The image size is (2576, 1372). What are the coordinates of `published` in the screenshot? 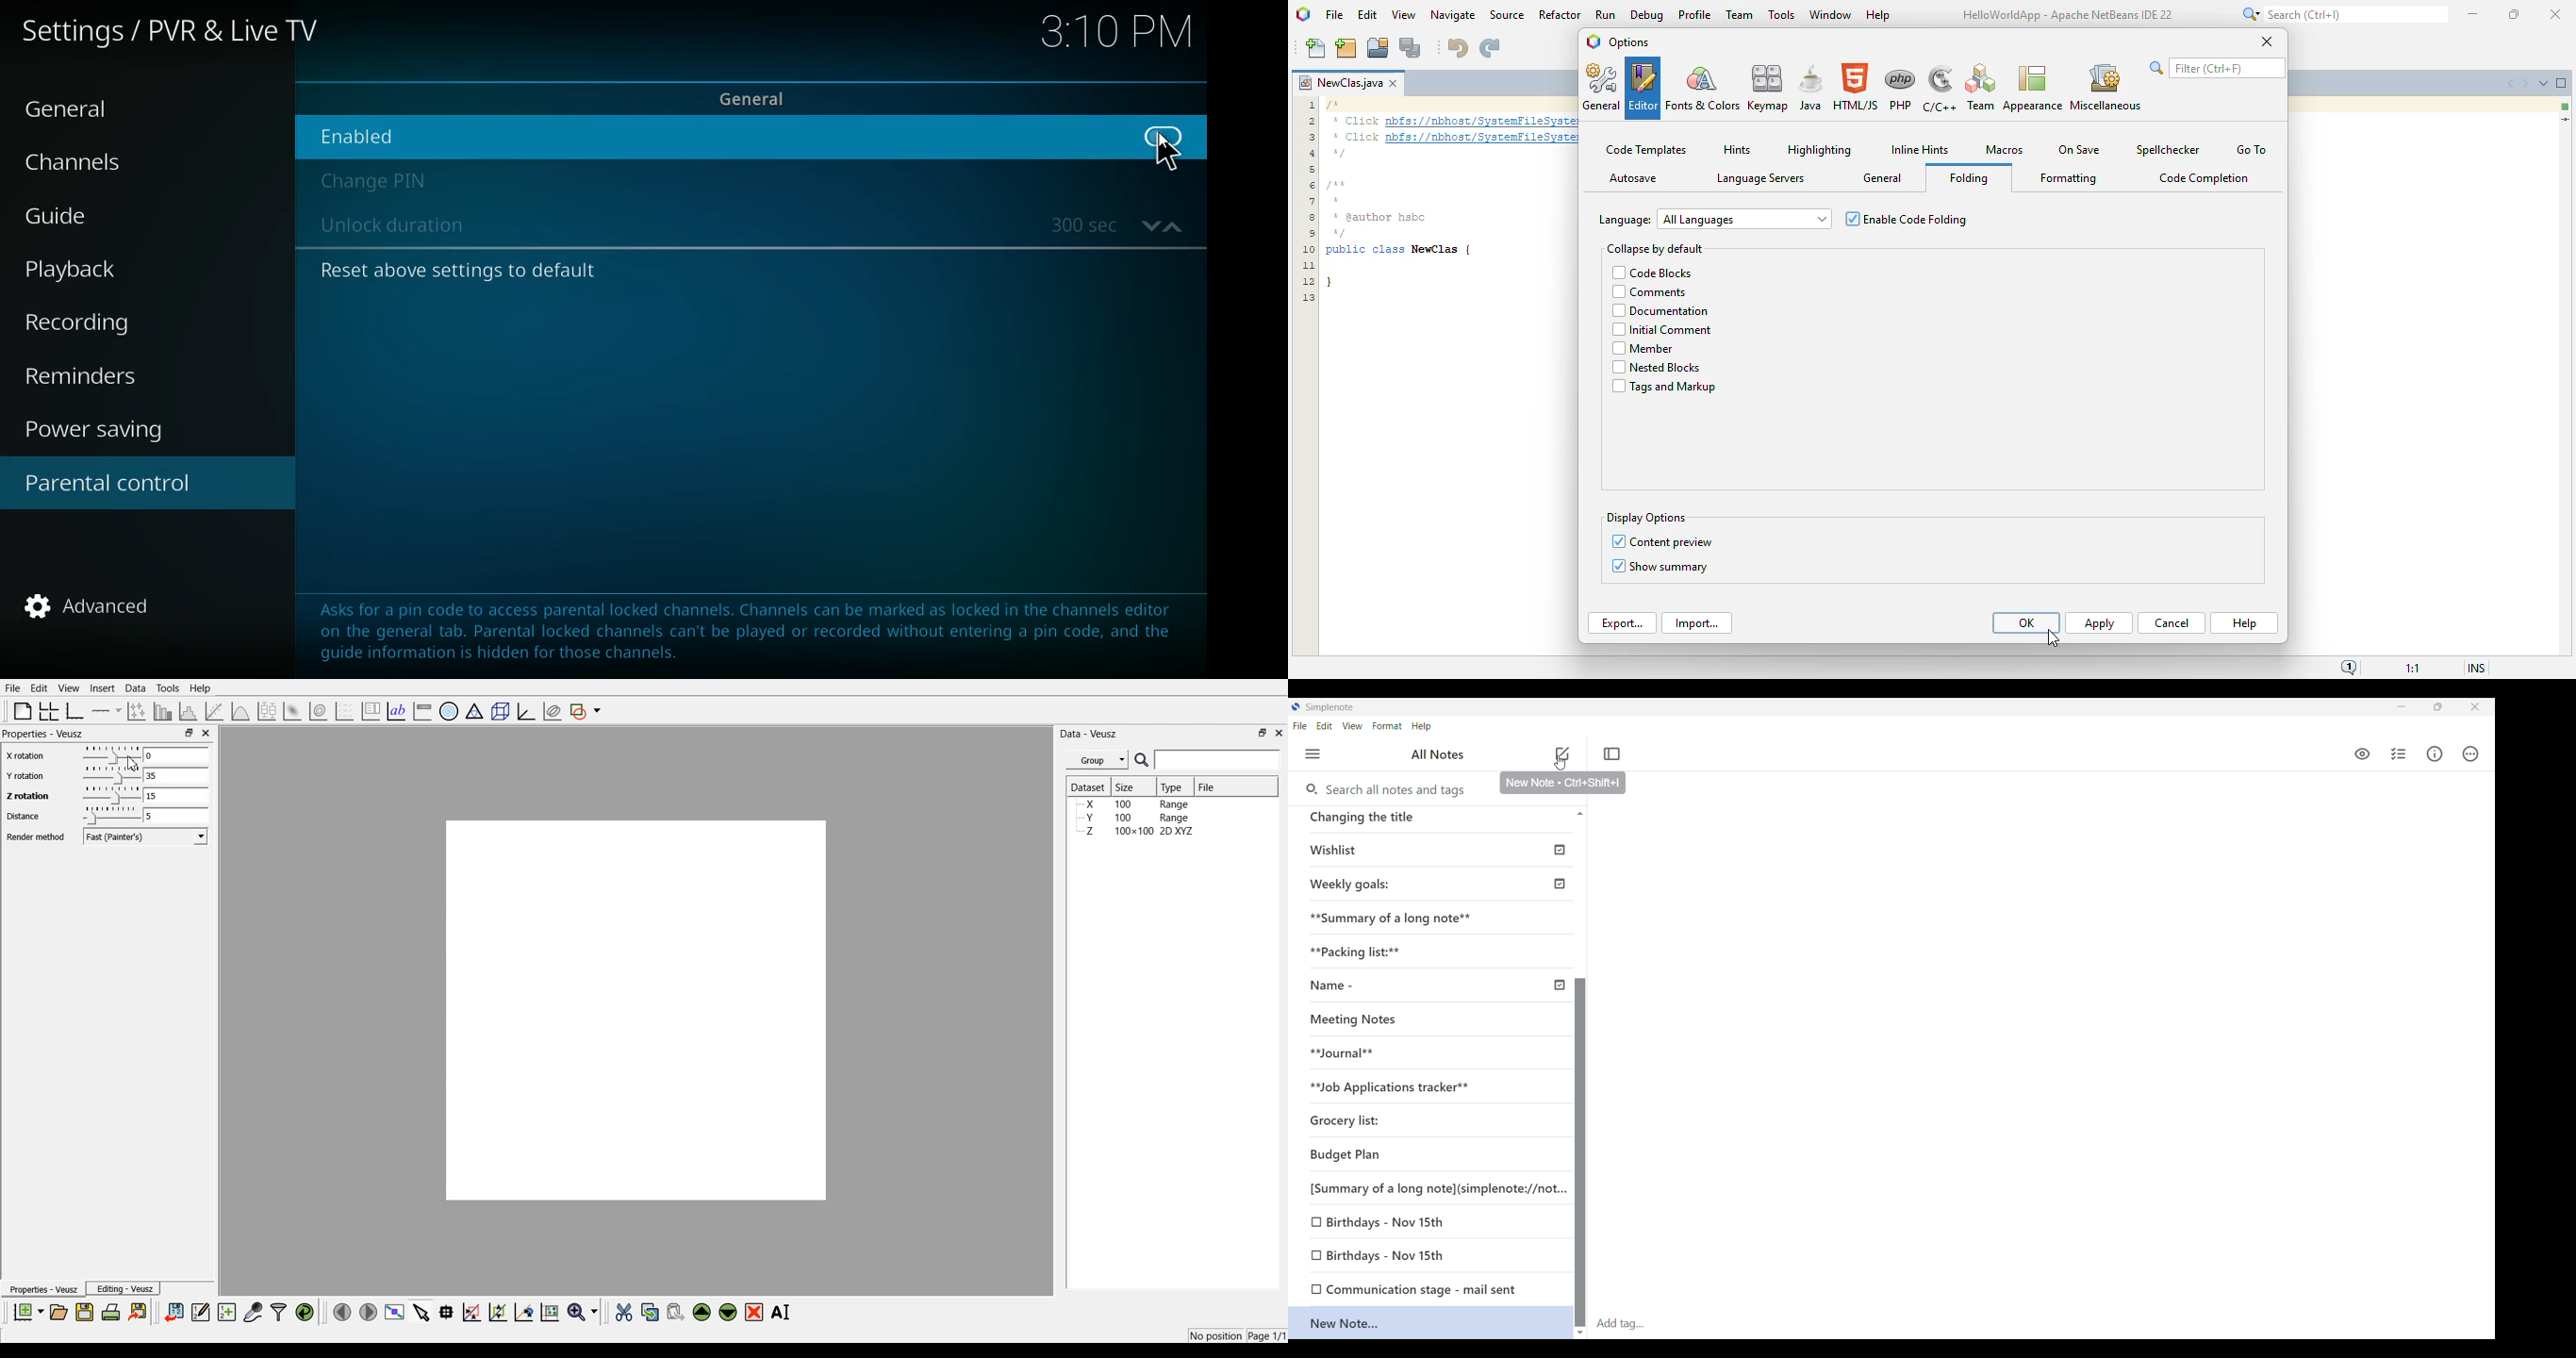 It's located at (1561, 849).